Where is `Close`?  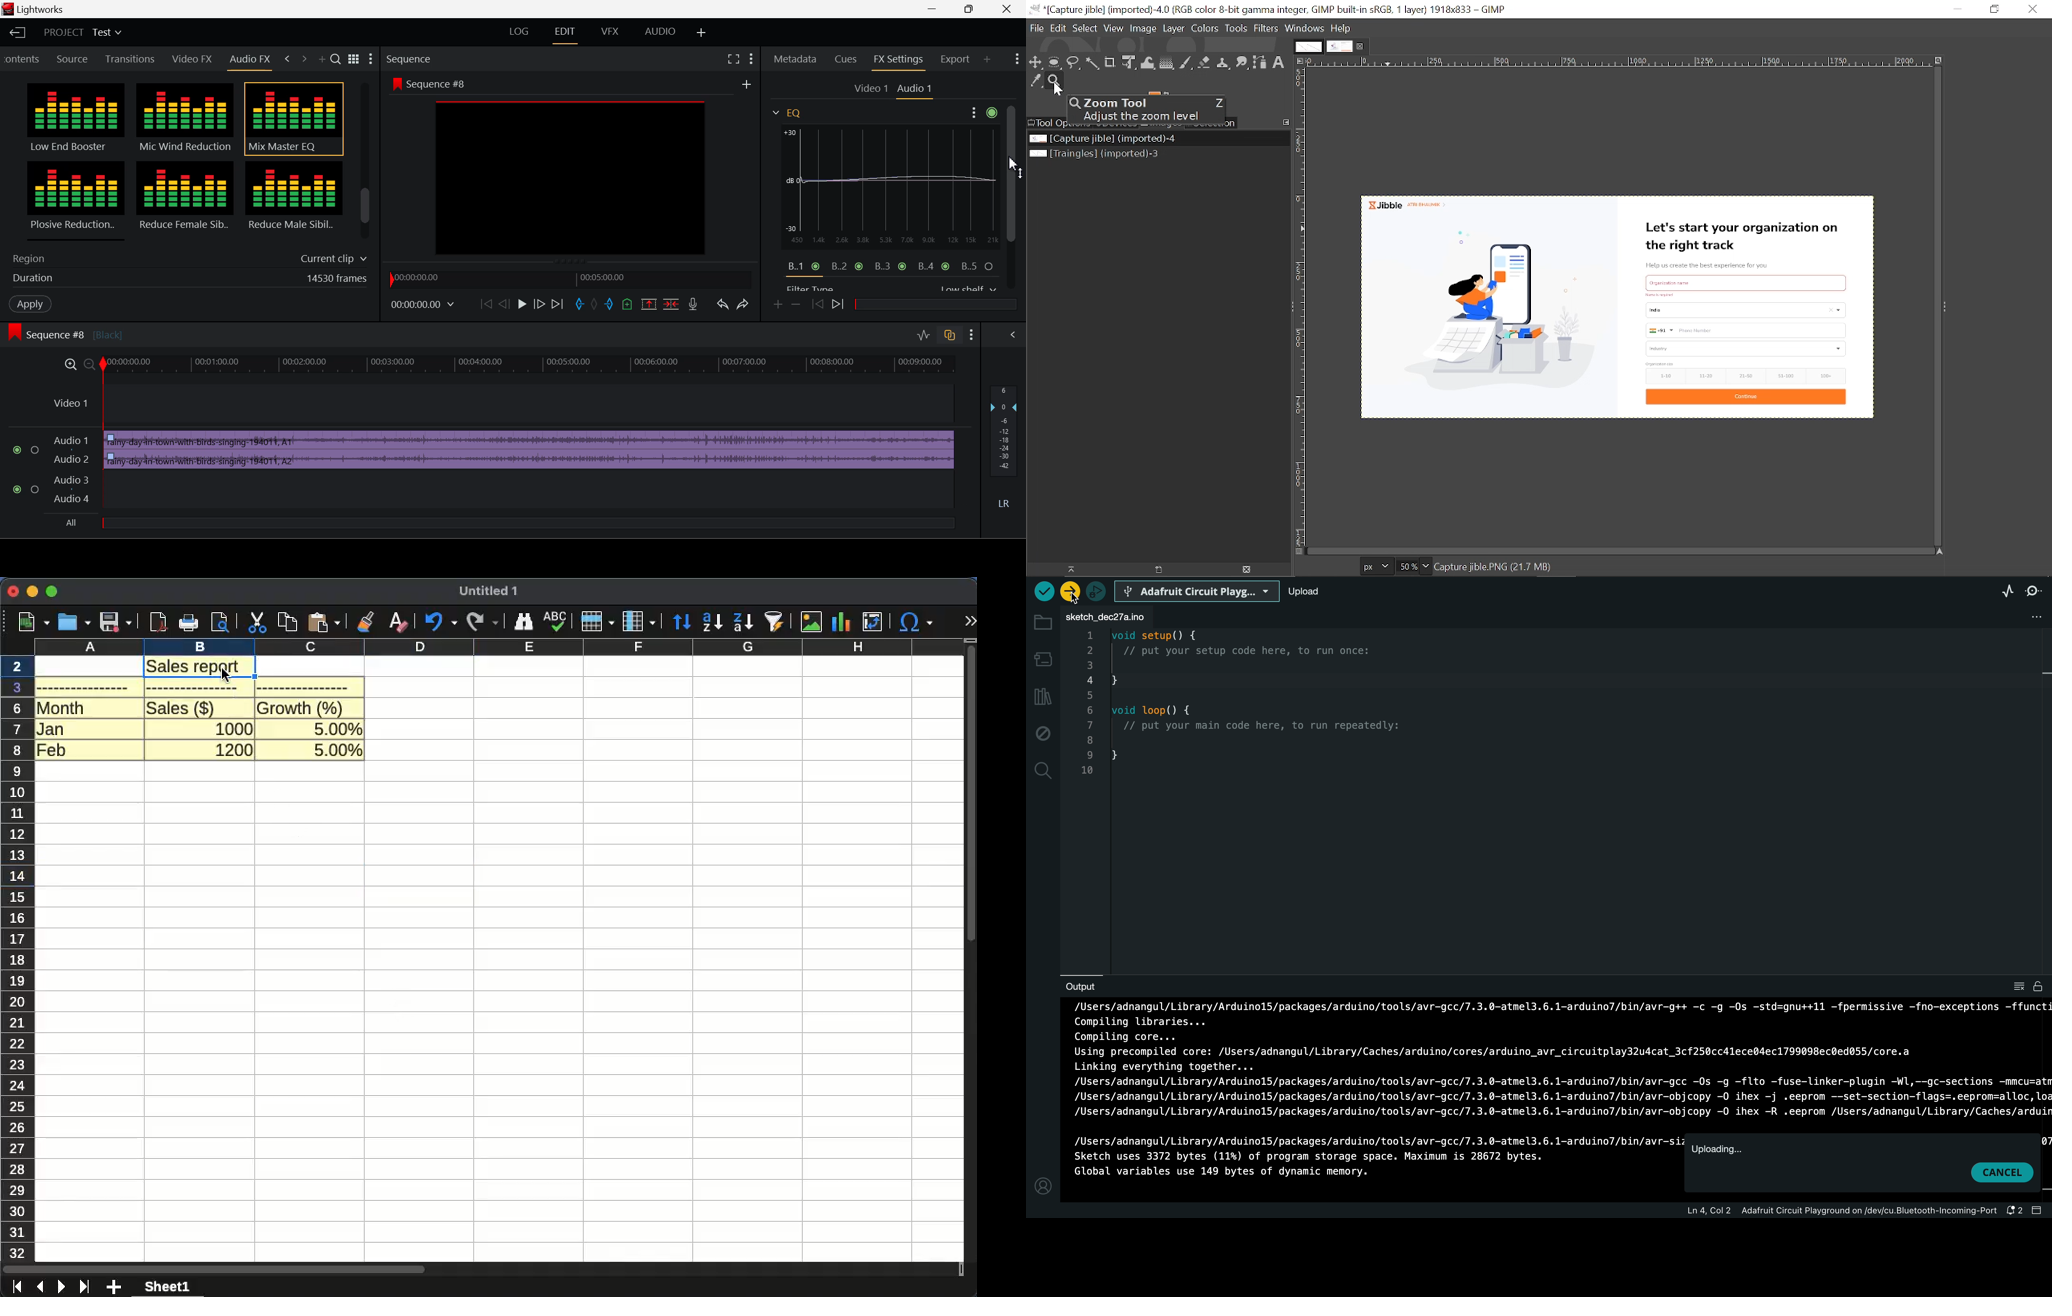
Close is located at coordinates (1001, 9).